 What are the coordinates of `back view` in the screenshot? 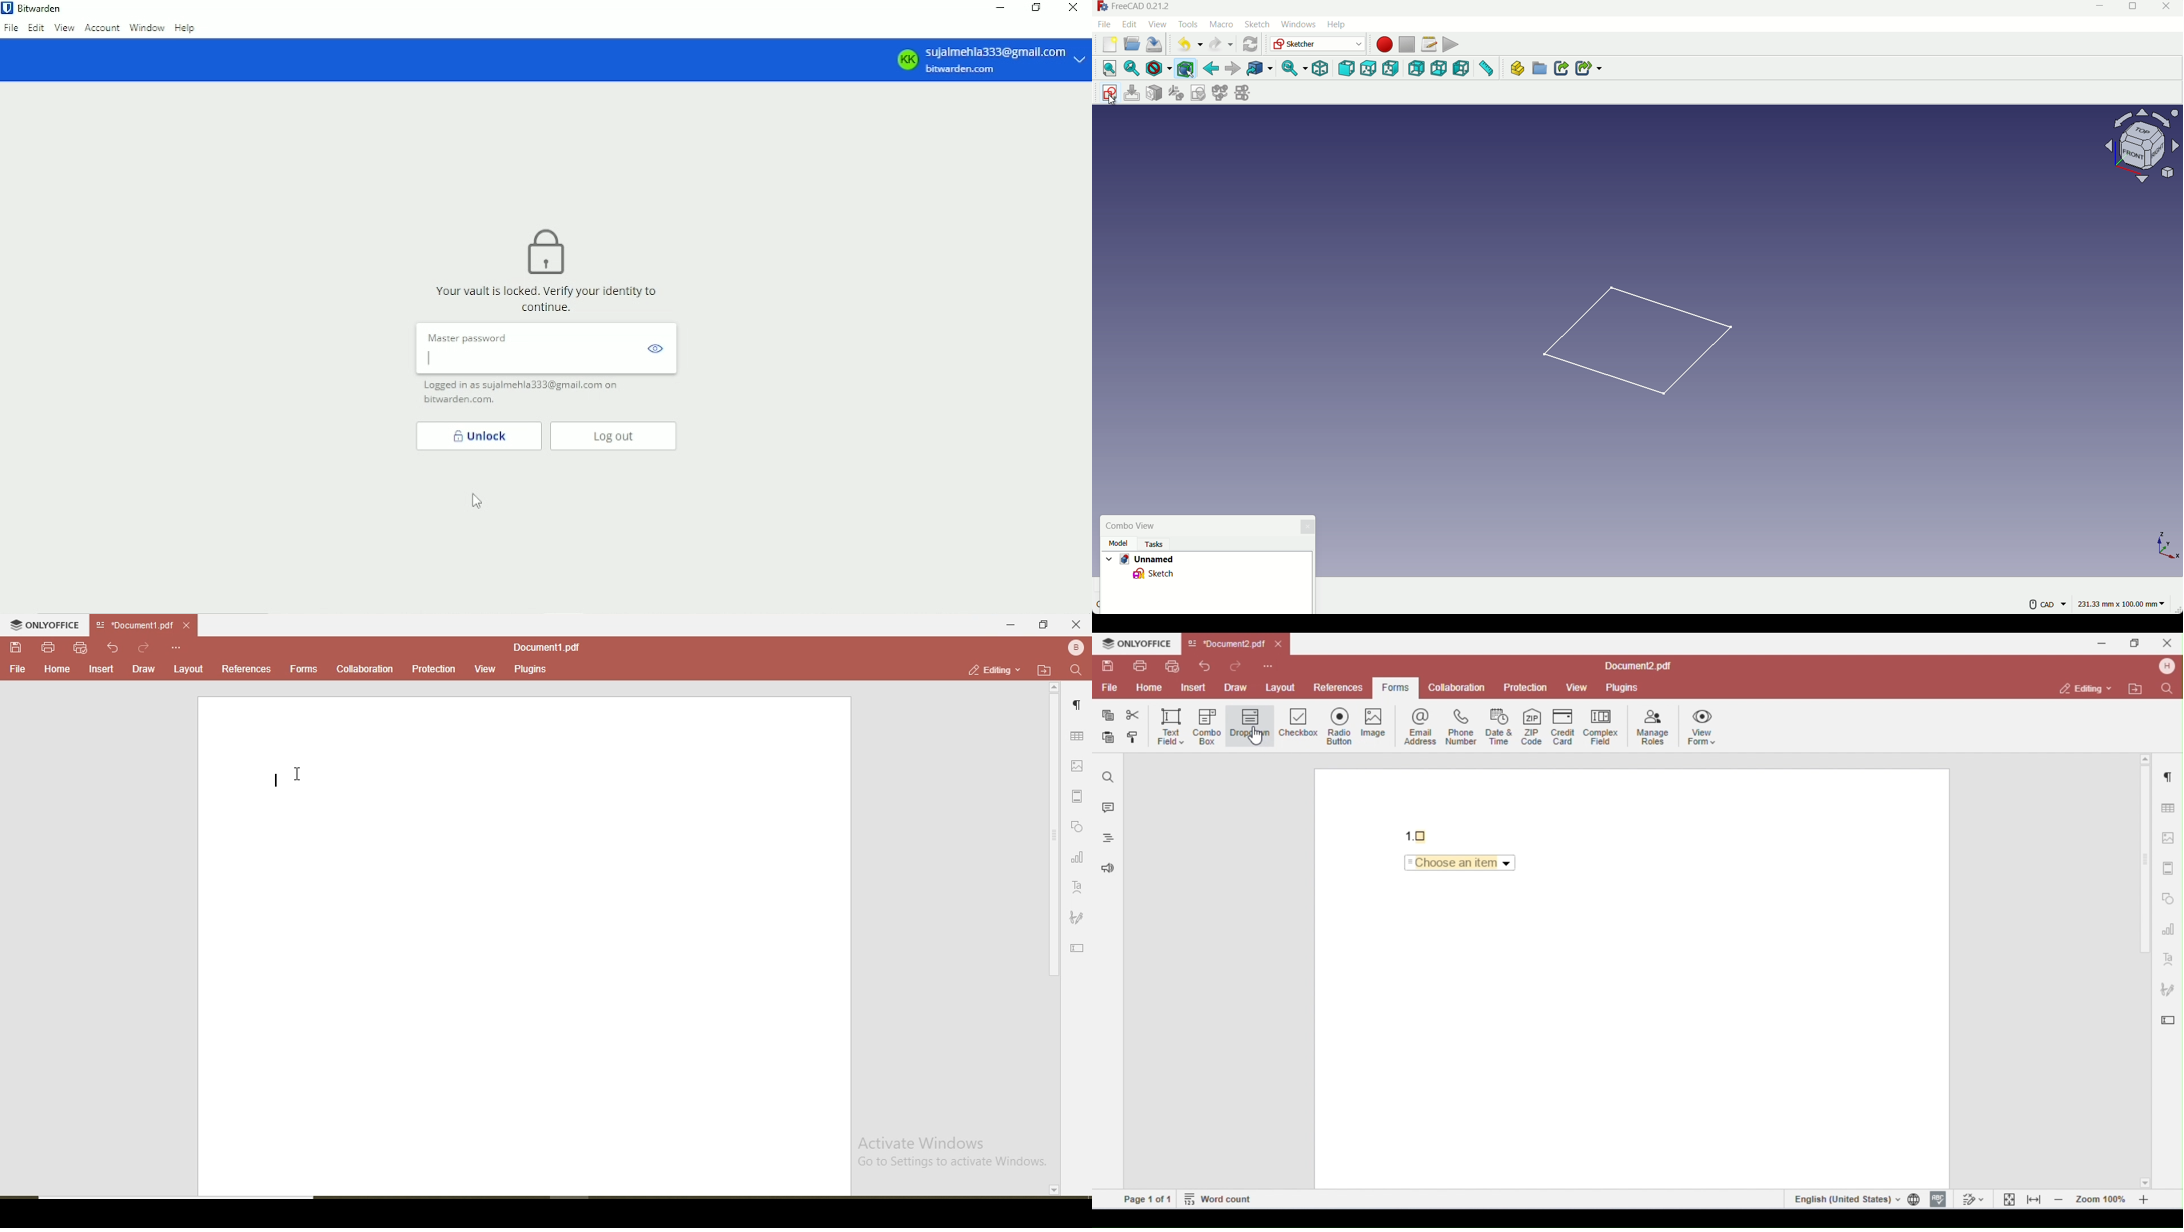 It's located at (1416, 69).